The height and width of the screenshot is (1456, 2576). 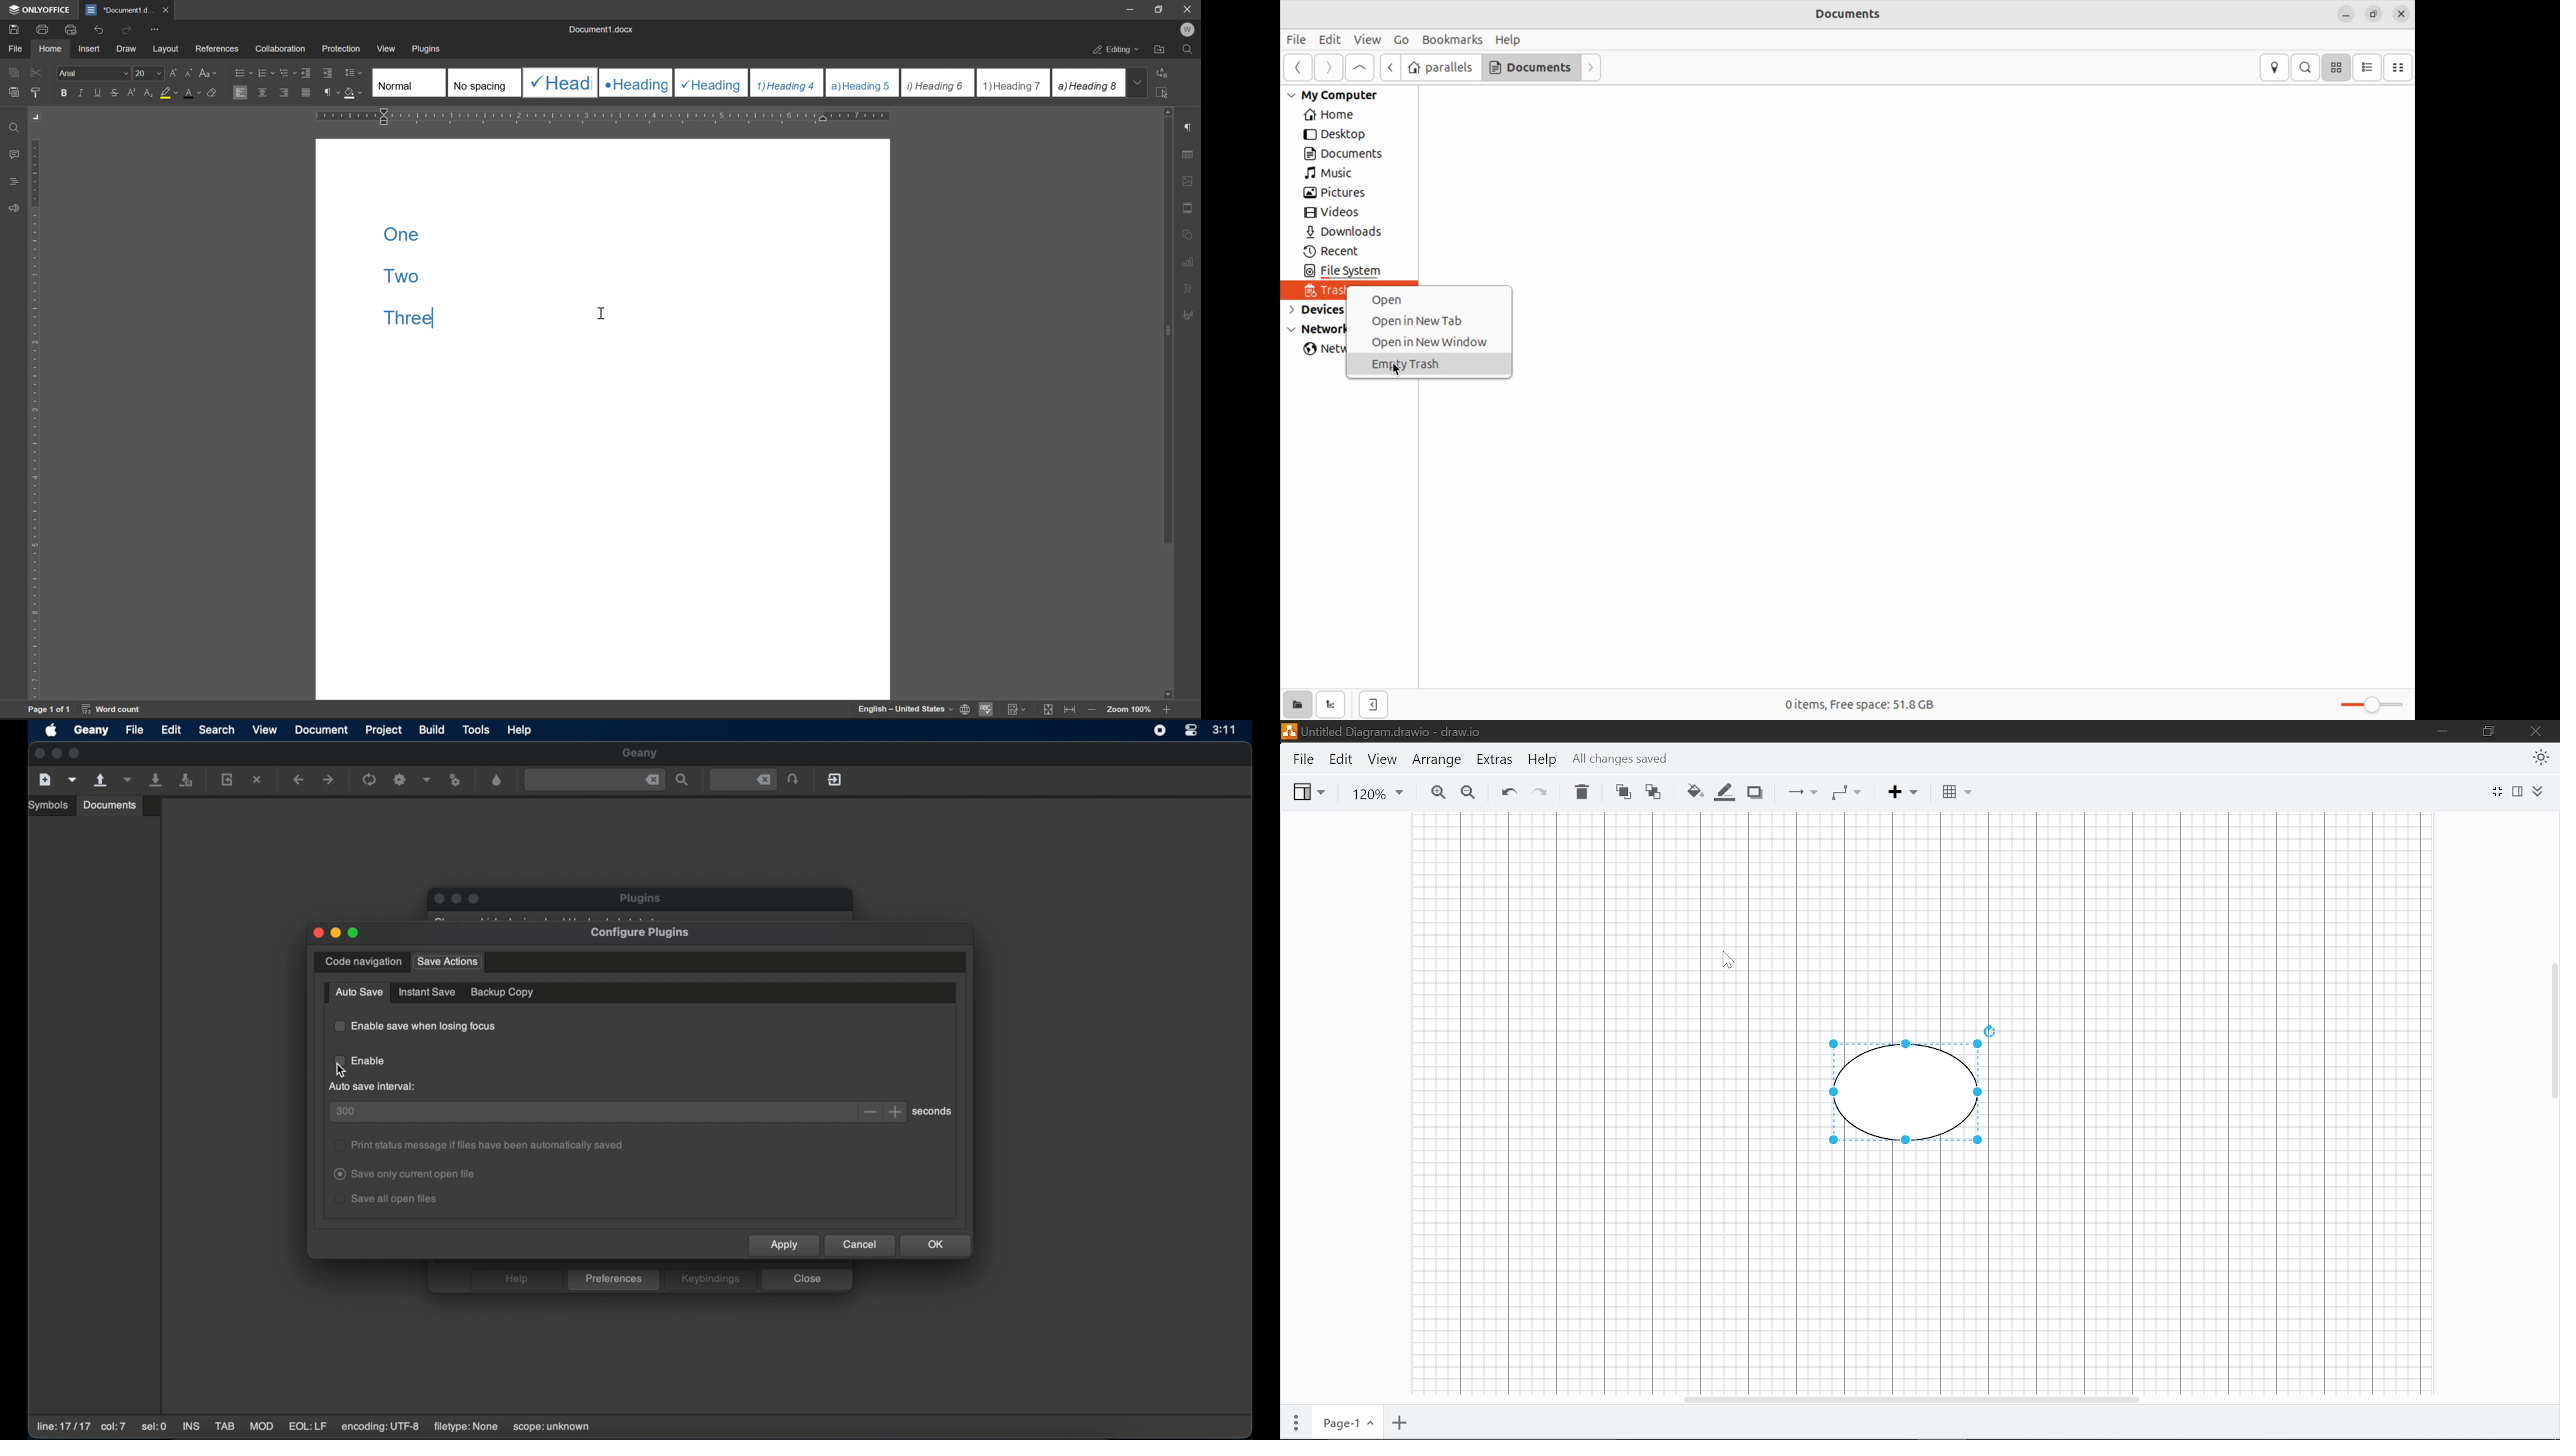 What do you see at coordinates (328, 73) in the screenshot?
I see `increase indent` at bounding box center [328, 73].